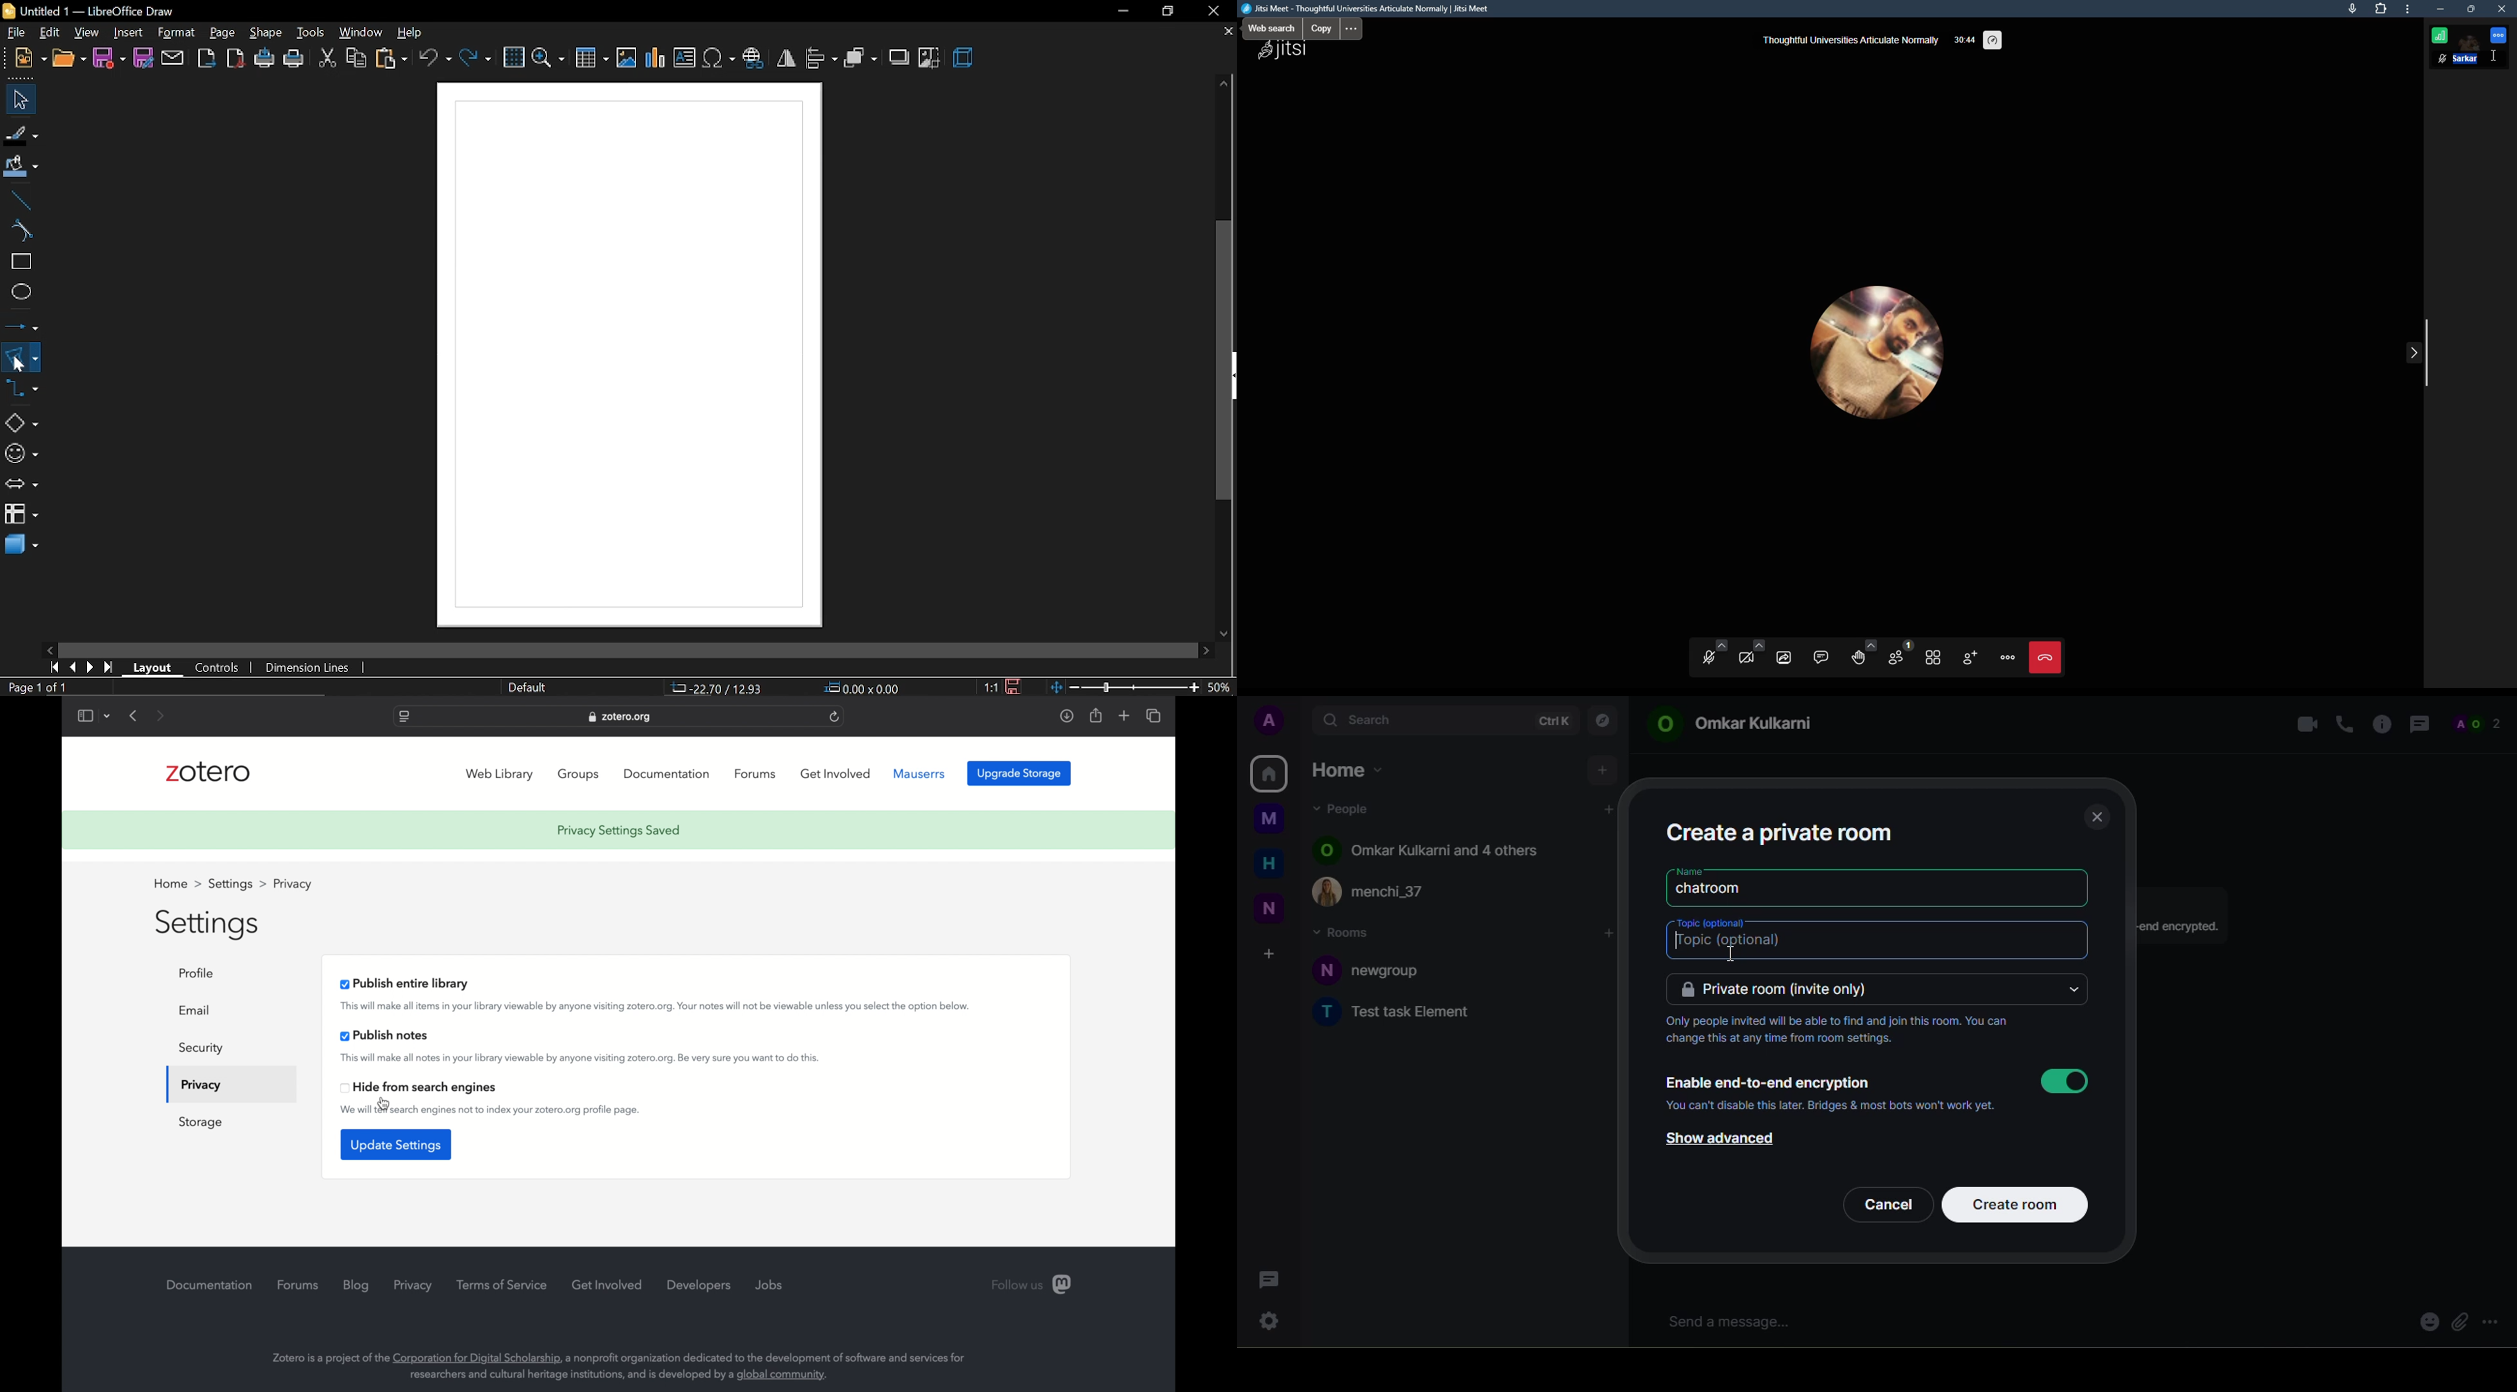 This screenshot has height=1400, width=2520. Describe the element at coordinates (200, 1085) in the screenshot. I see `privacy` at that location.